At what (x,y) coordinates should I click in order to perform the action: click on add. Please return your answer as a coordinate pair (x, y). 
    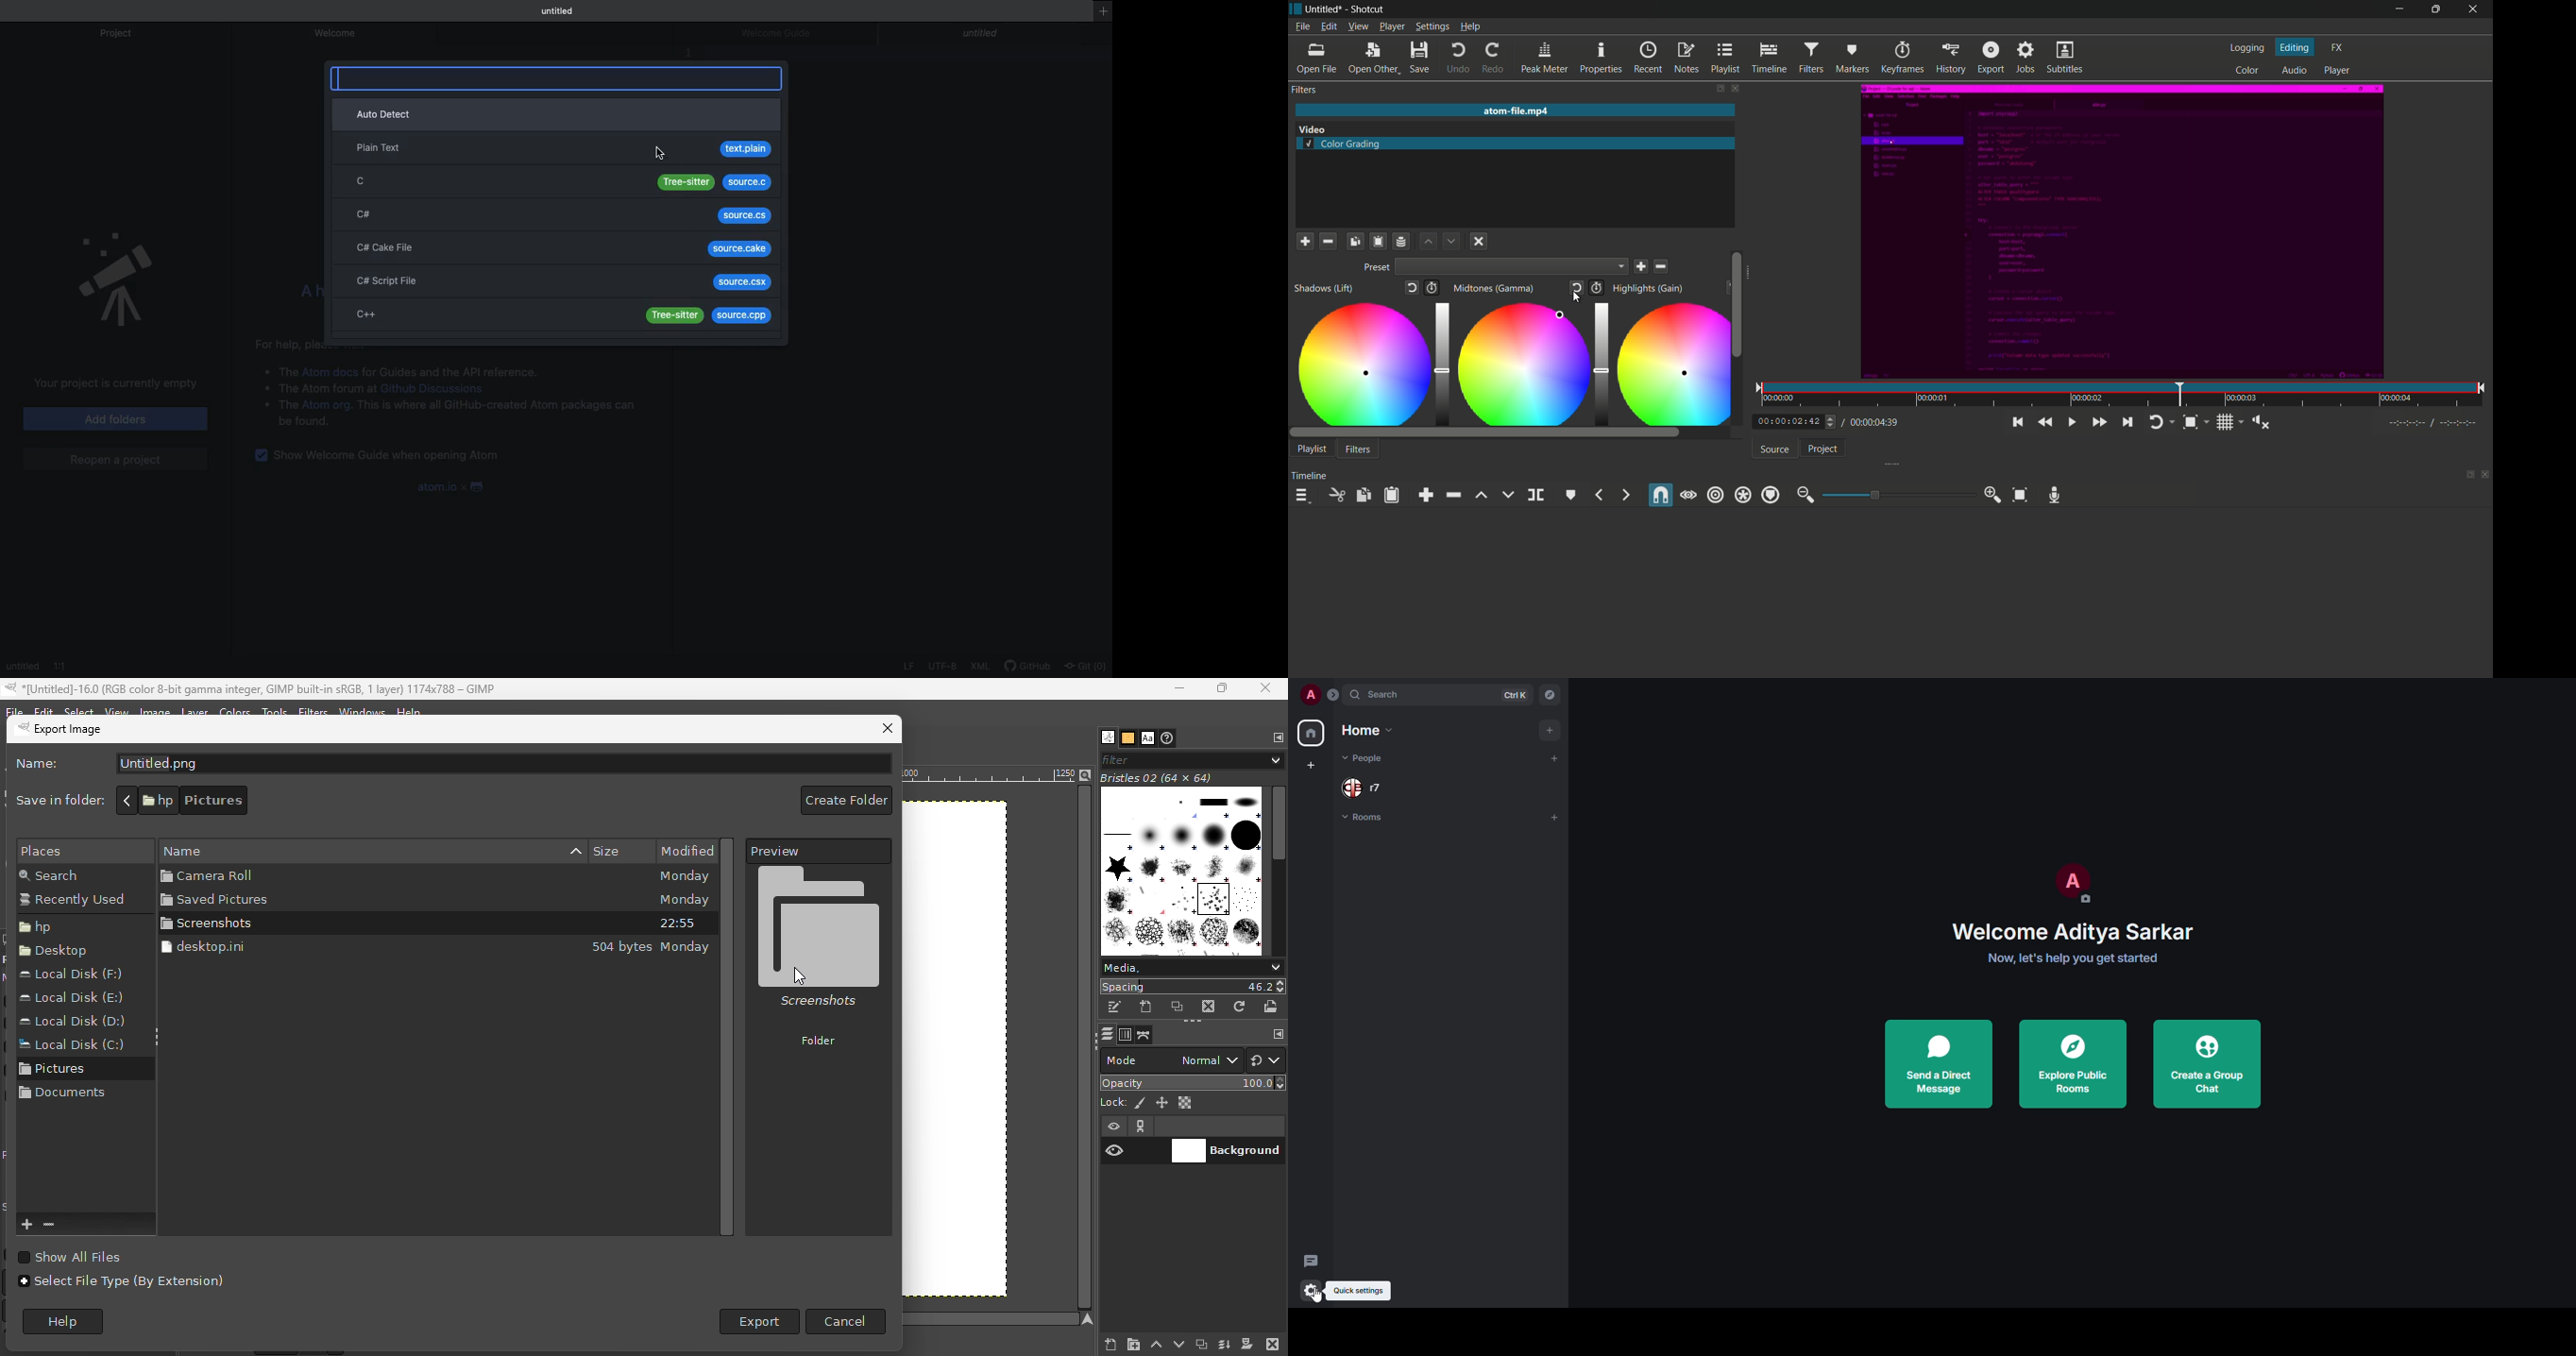
    Looking at the image, I should click on (1550, 759).